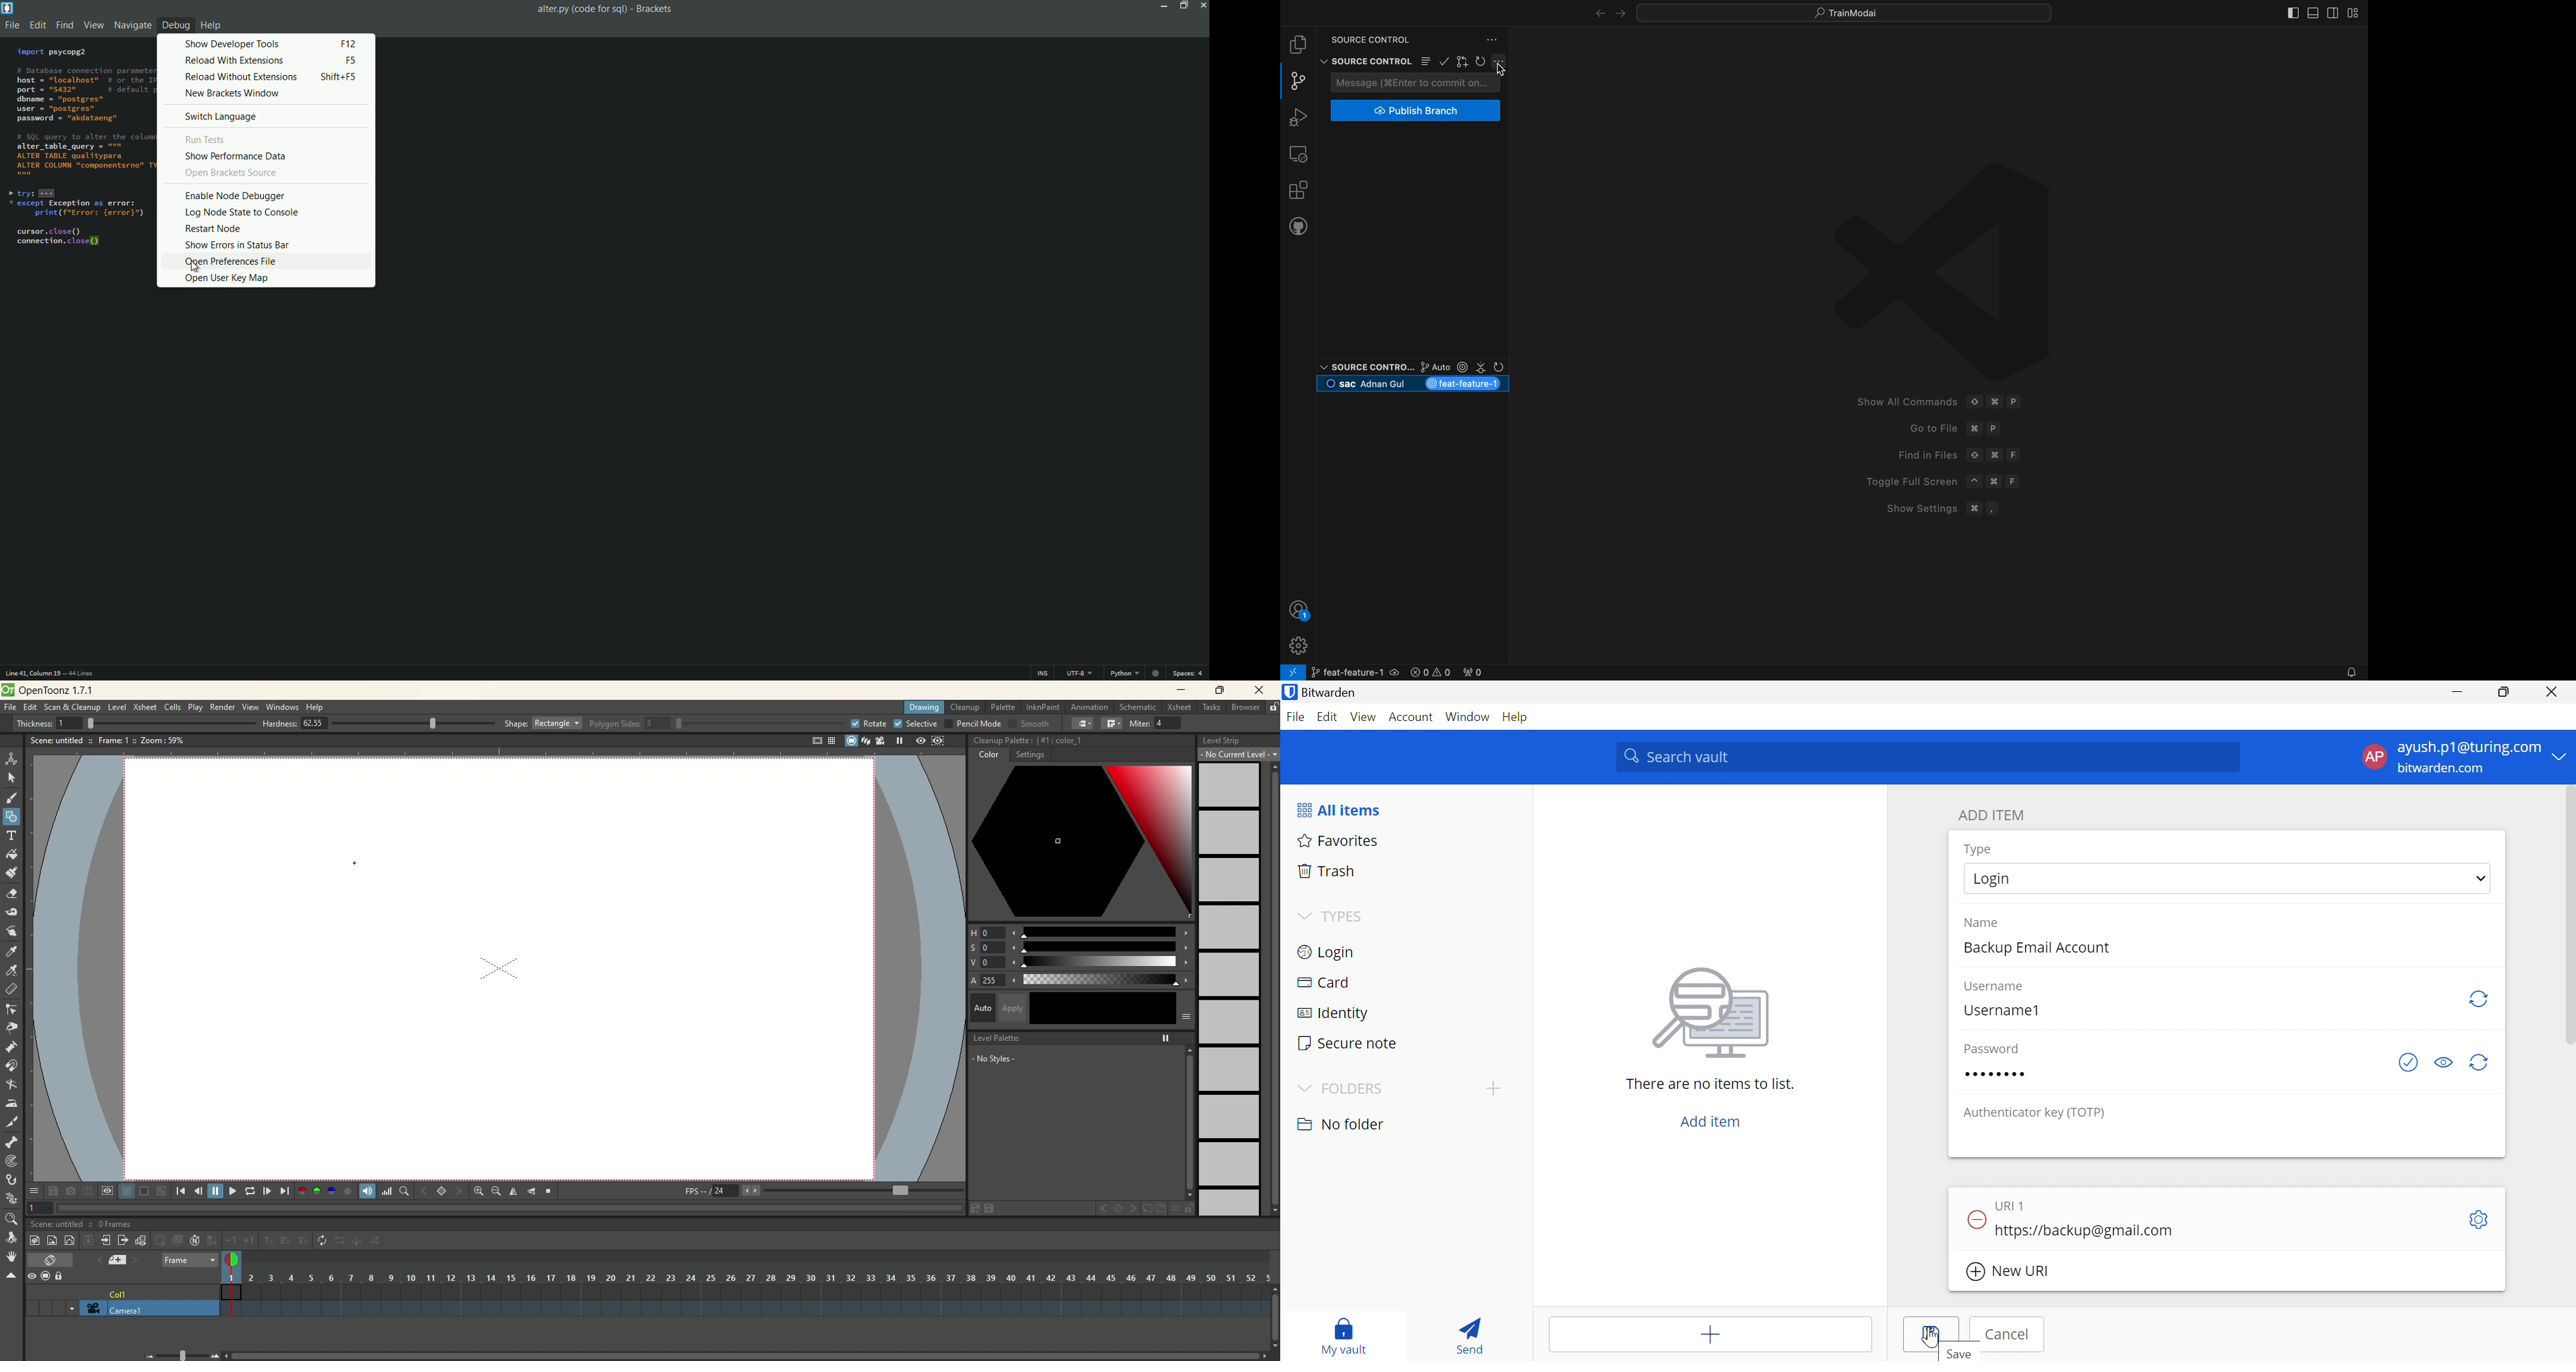  Describe the element at coordinates (1044, 674) in the screenshot. I see `INS` at that location.